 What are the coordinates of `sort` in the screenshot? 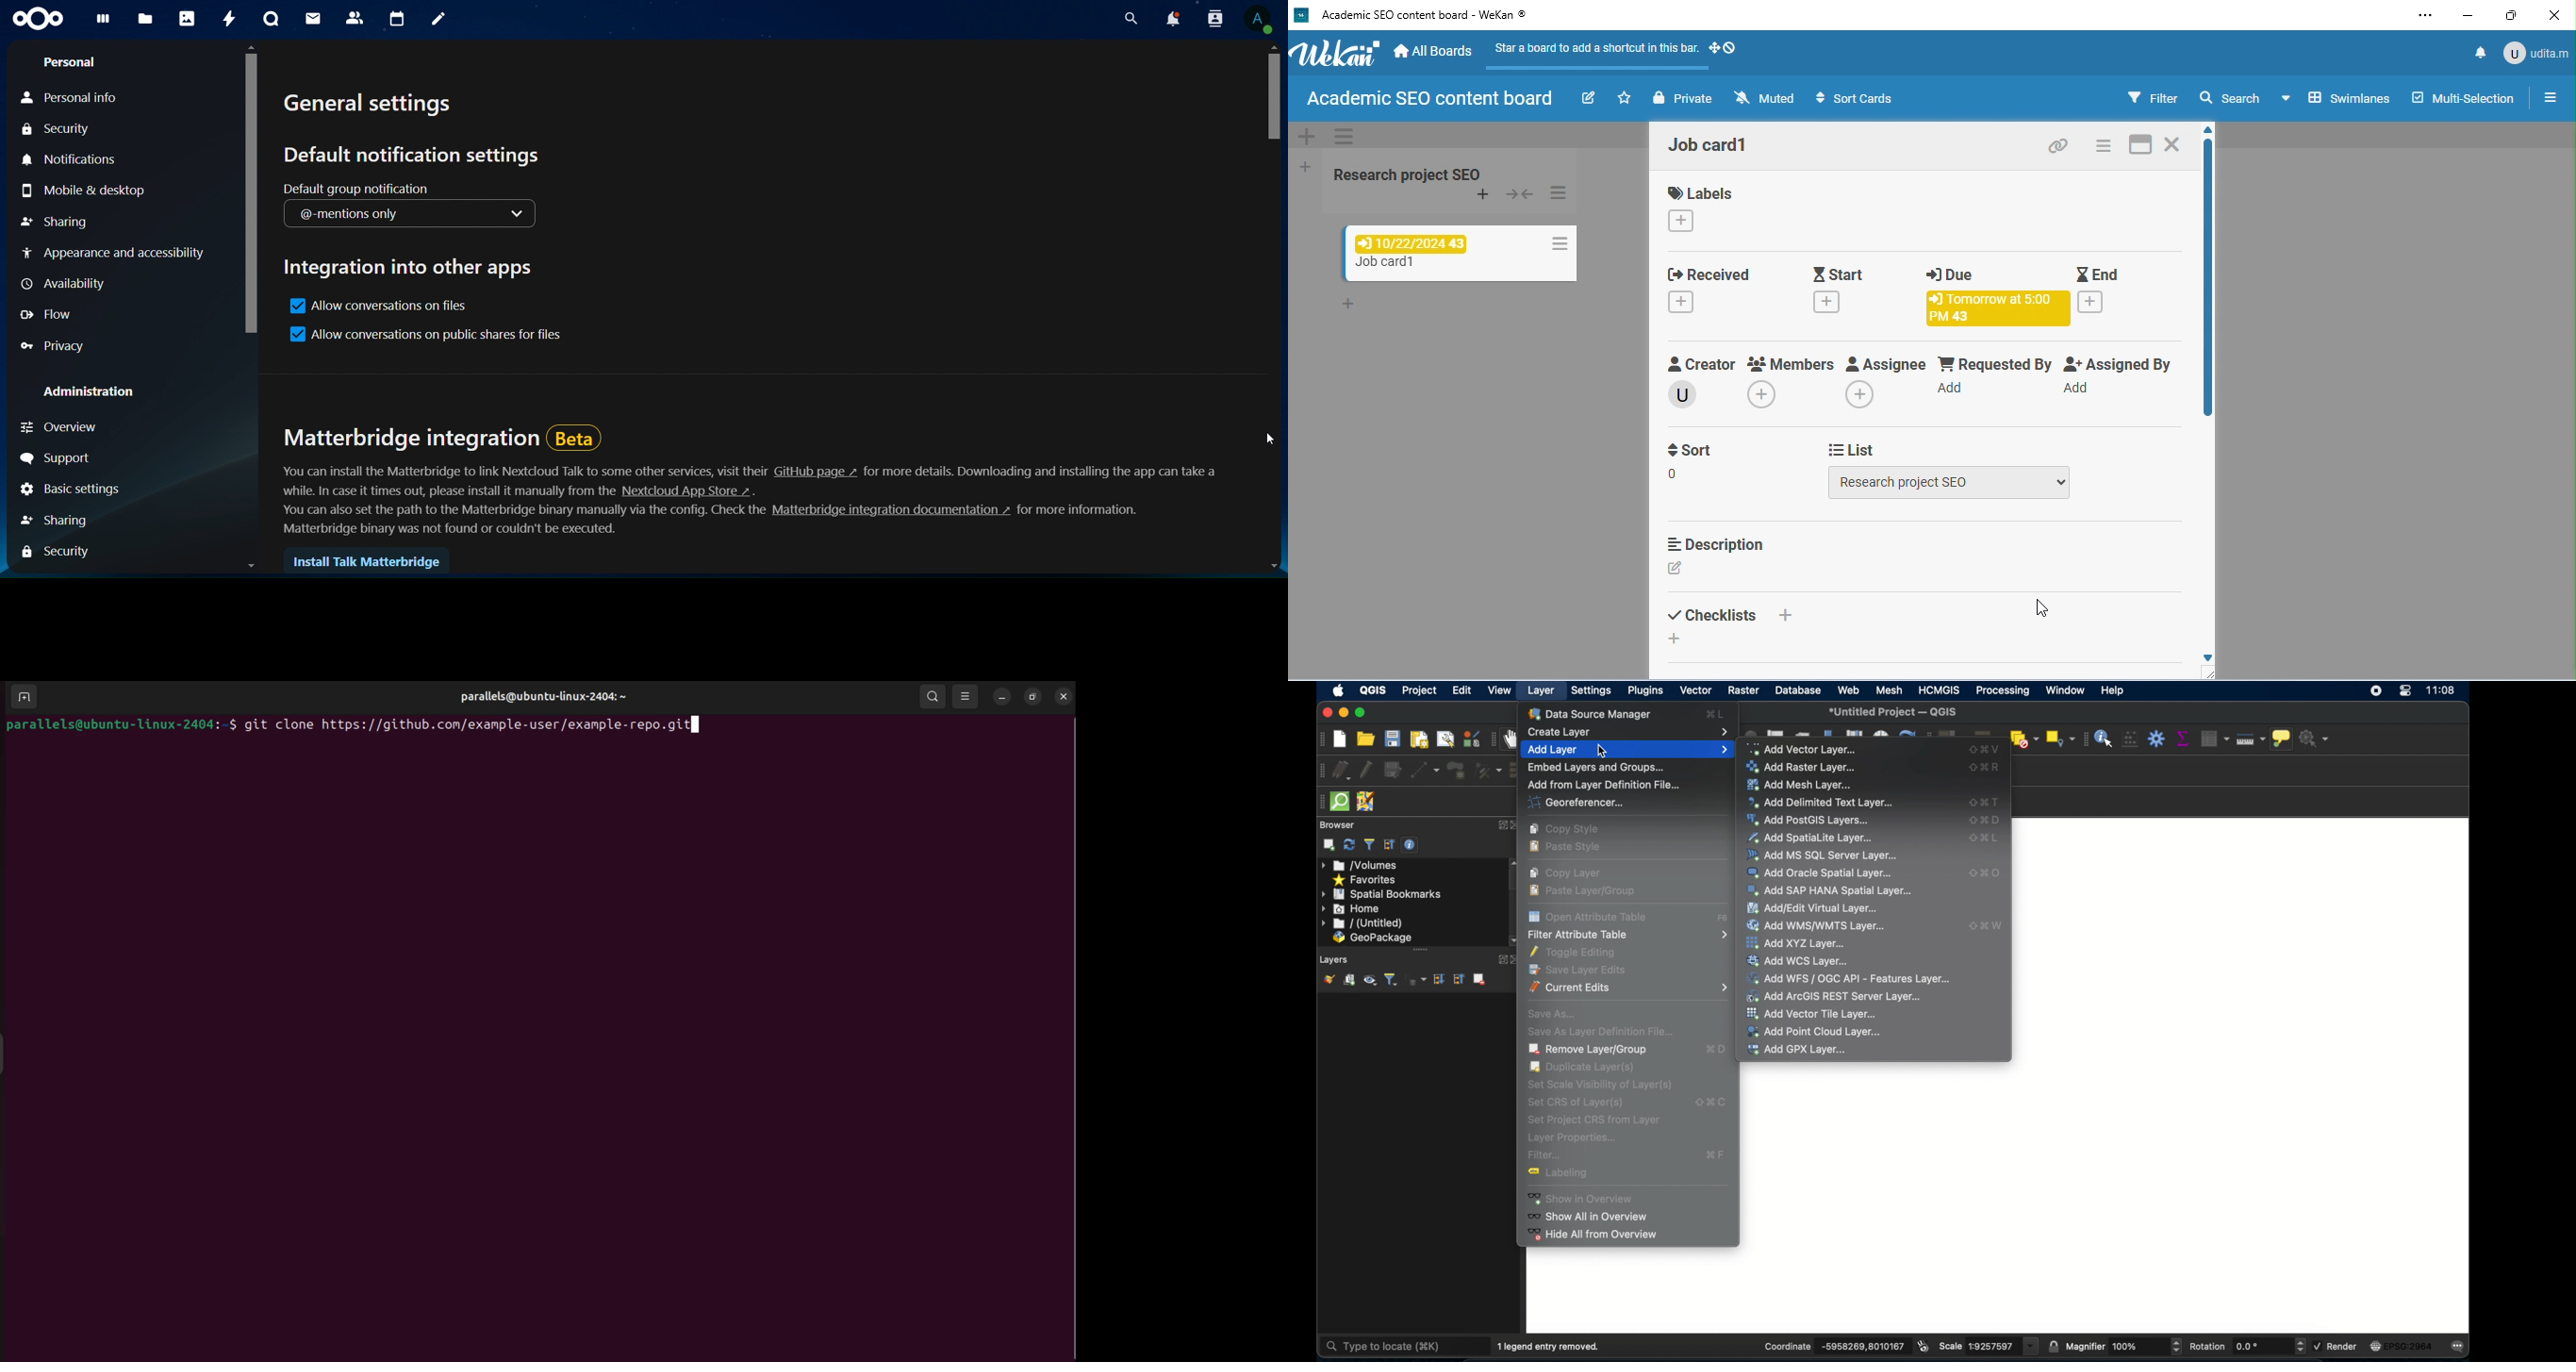 It's located at (1689, 447).